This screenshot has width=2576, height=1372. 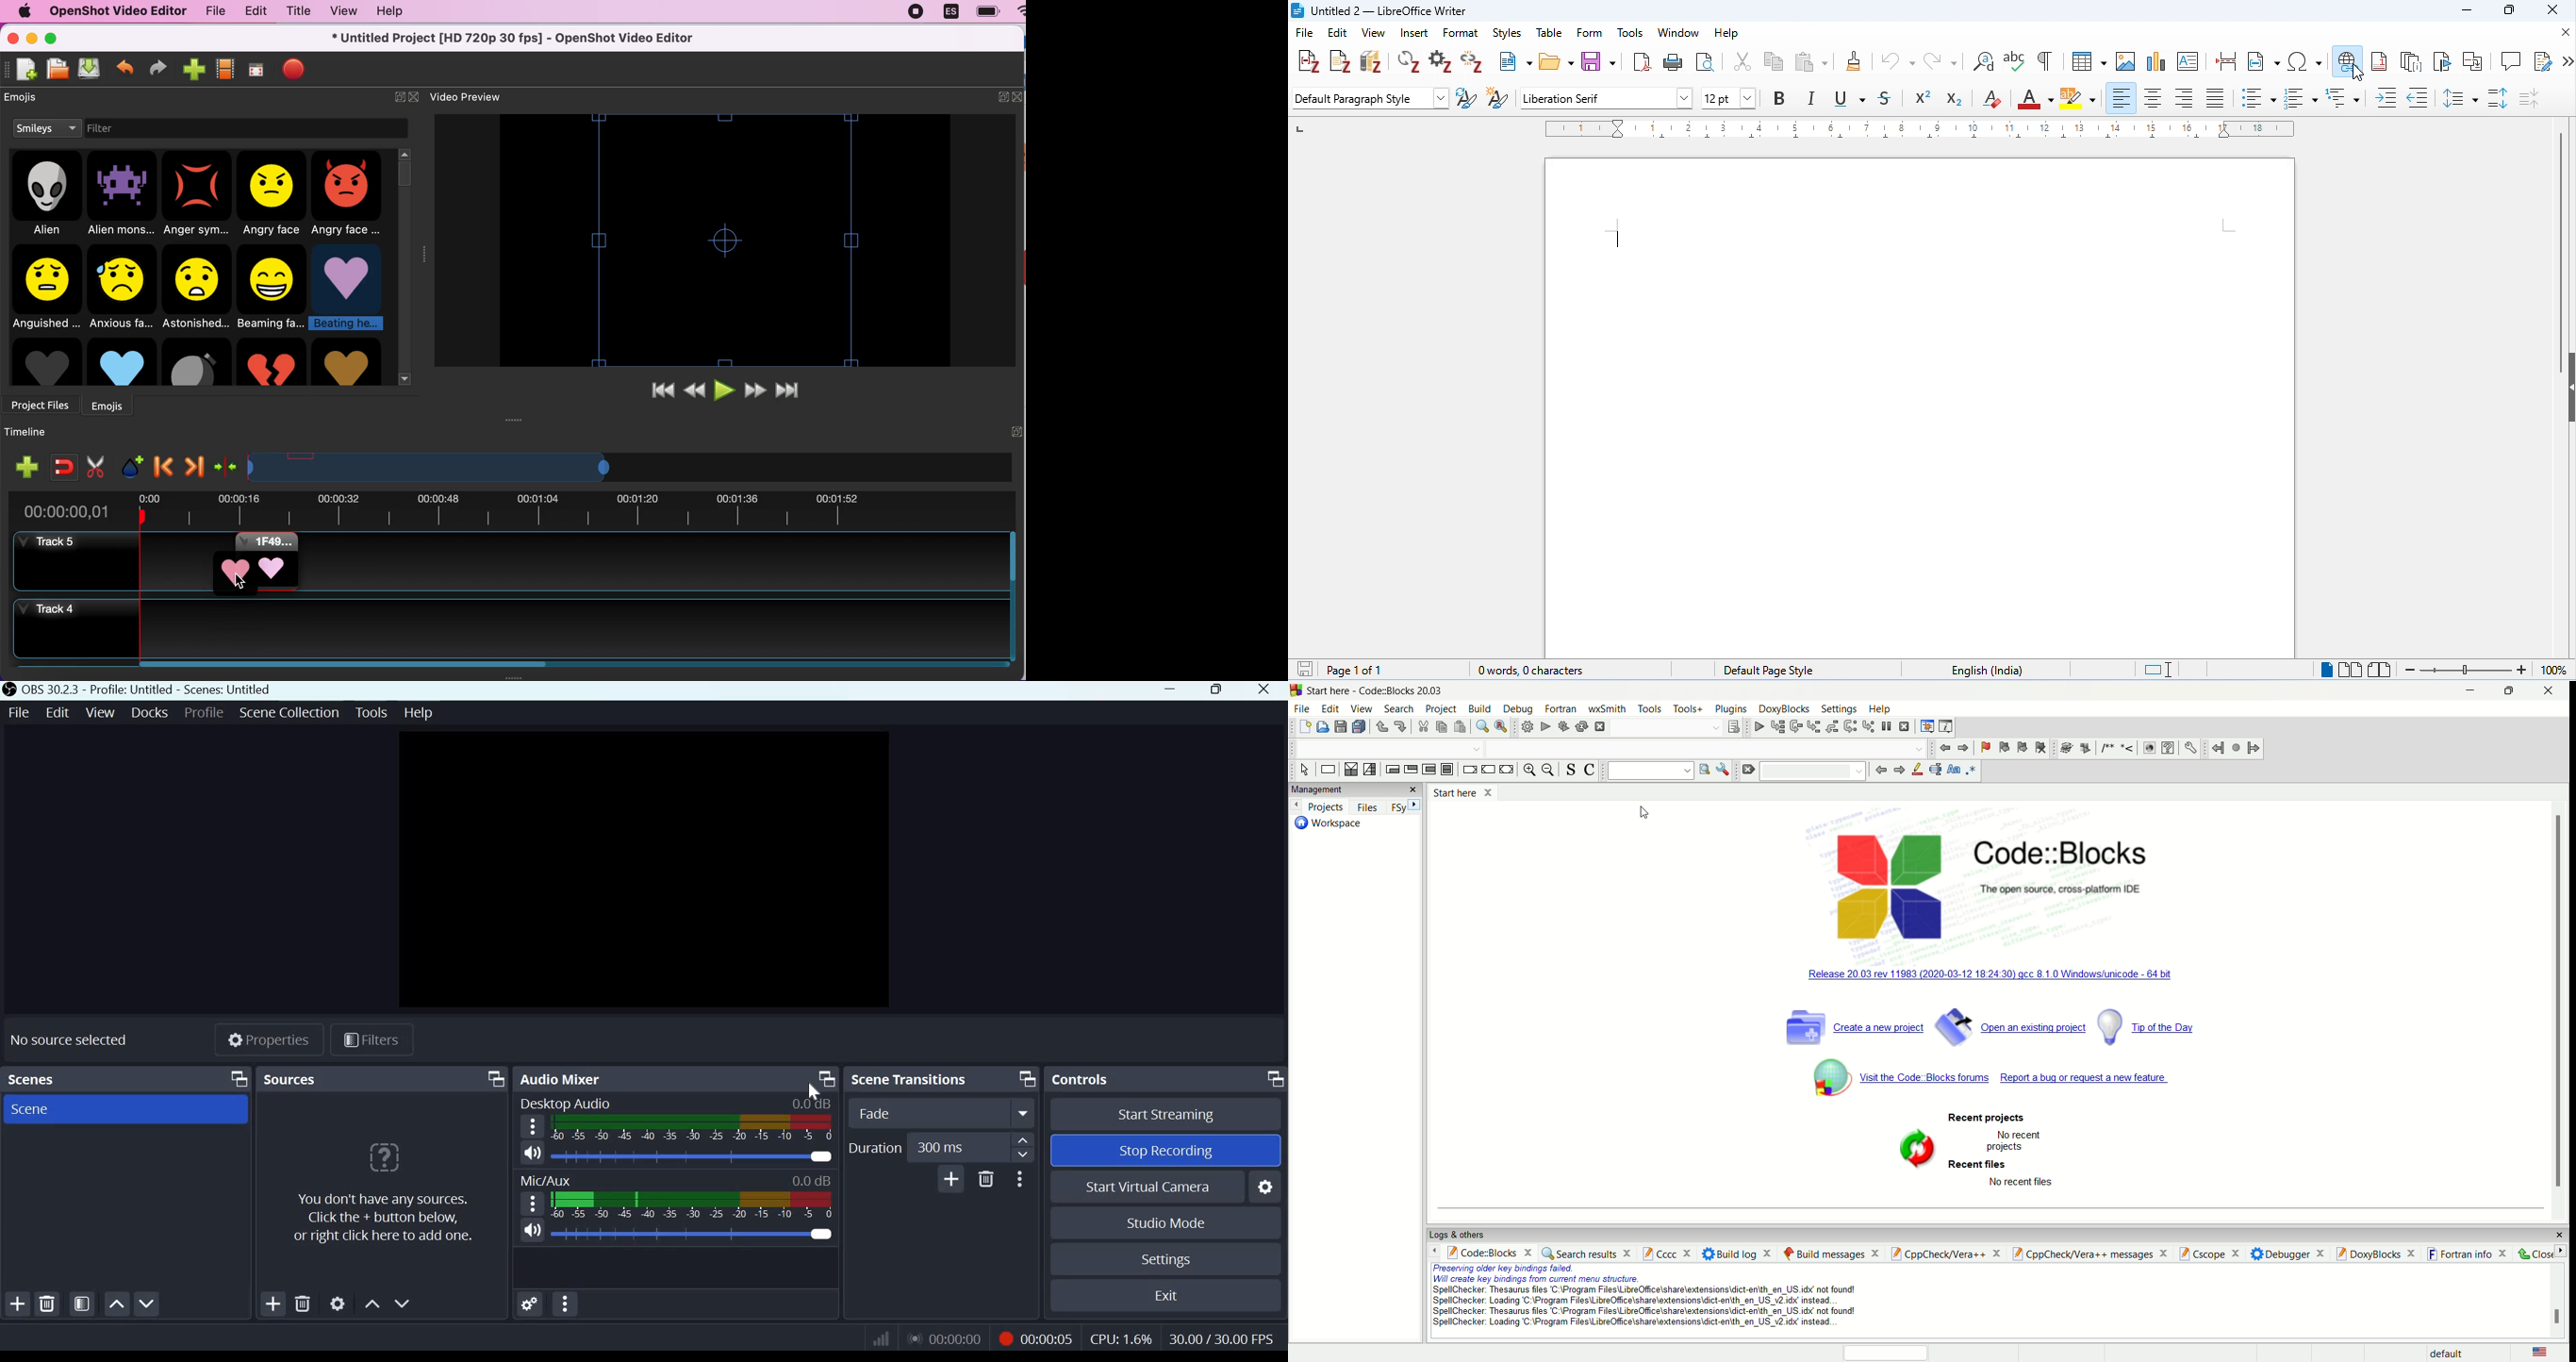 I want to click on logs and others, so click(x=1457, y=1236).